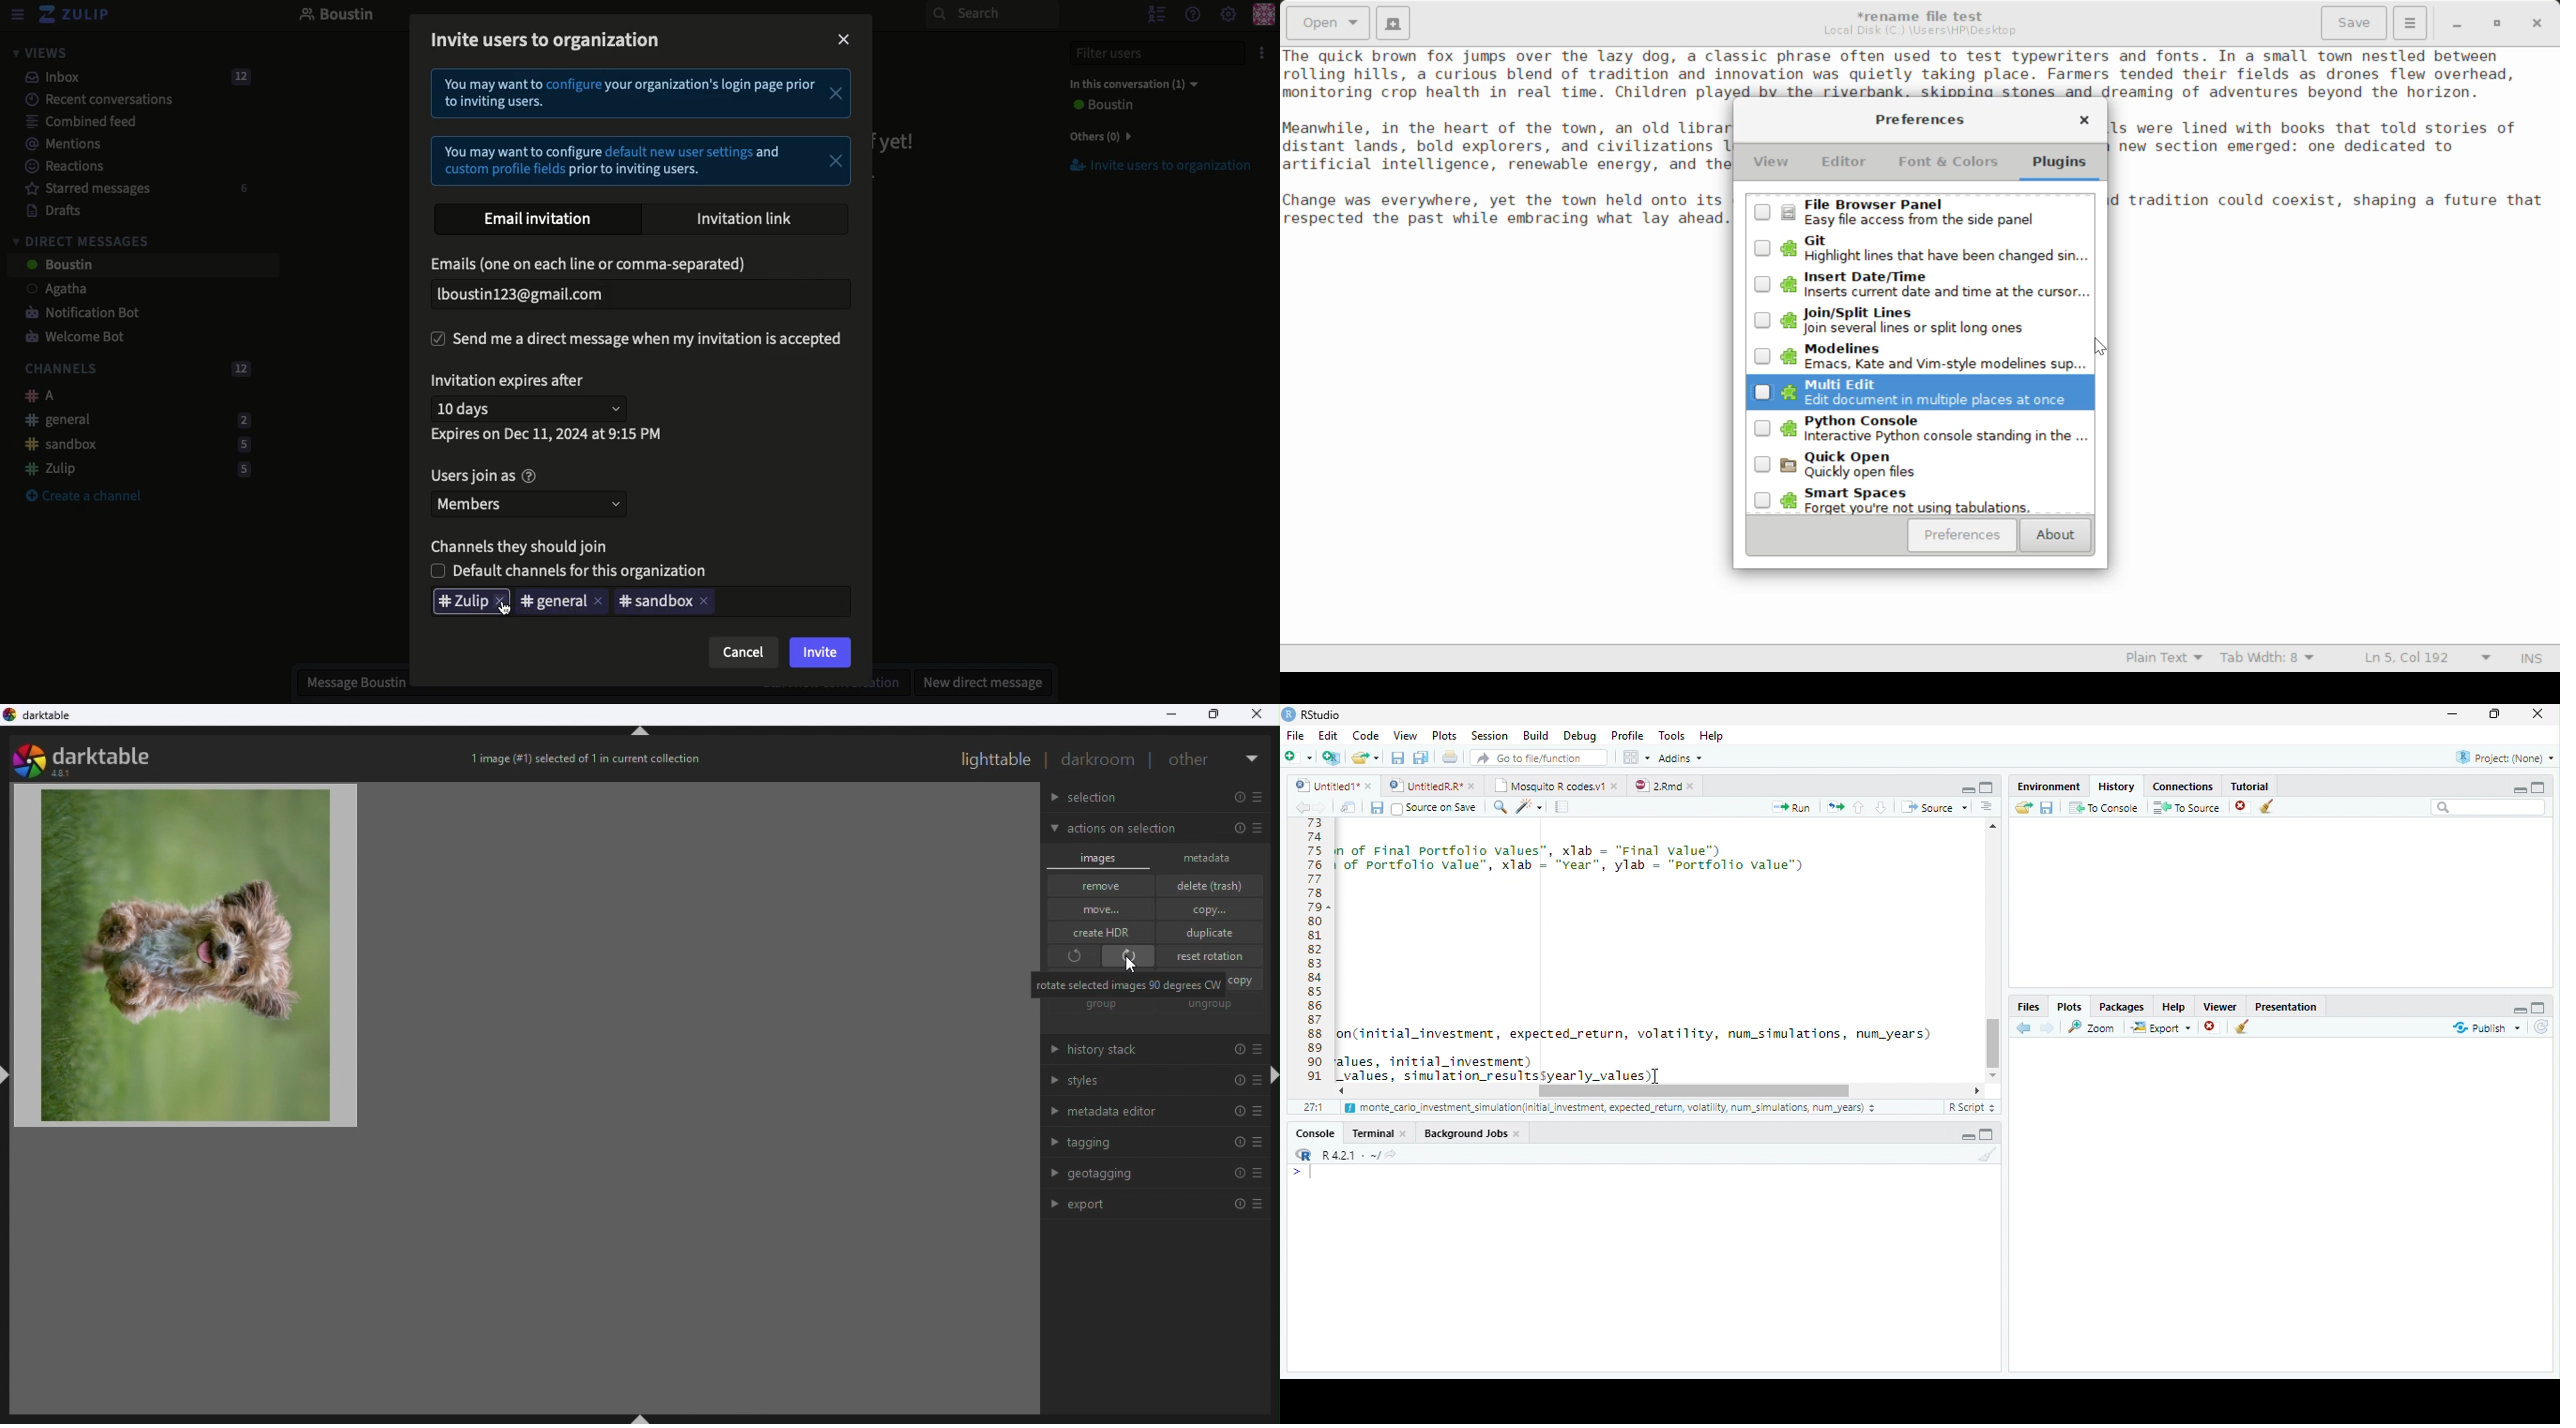 Image resolution: width=2576 pixels, height=1428 pixels. Describe the element at coordinates (2187, 807) in the screenshot. I see `To Source` at that location.